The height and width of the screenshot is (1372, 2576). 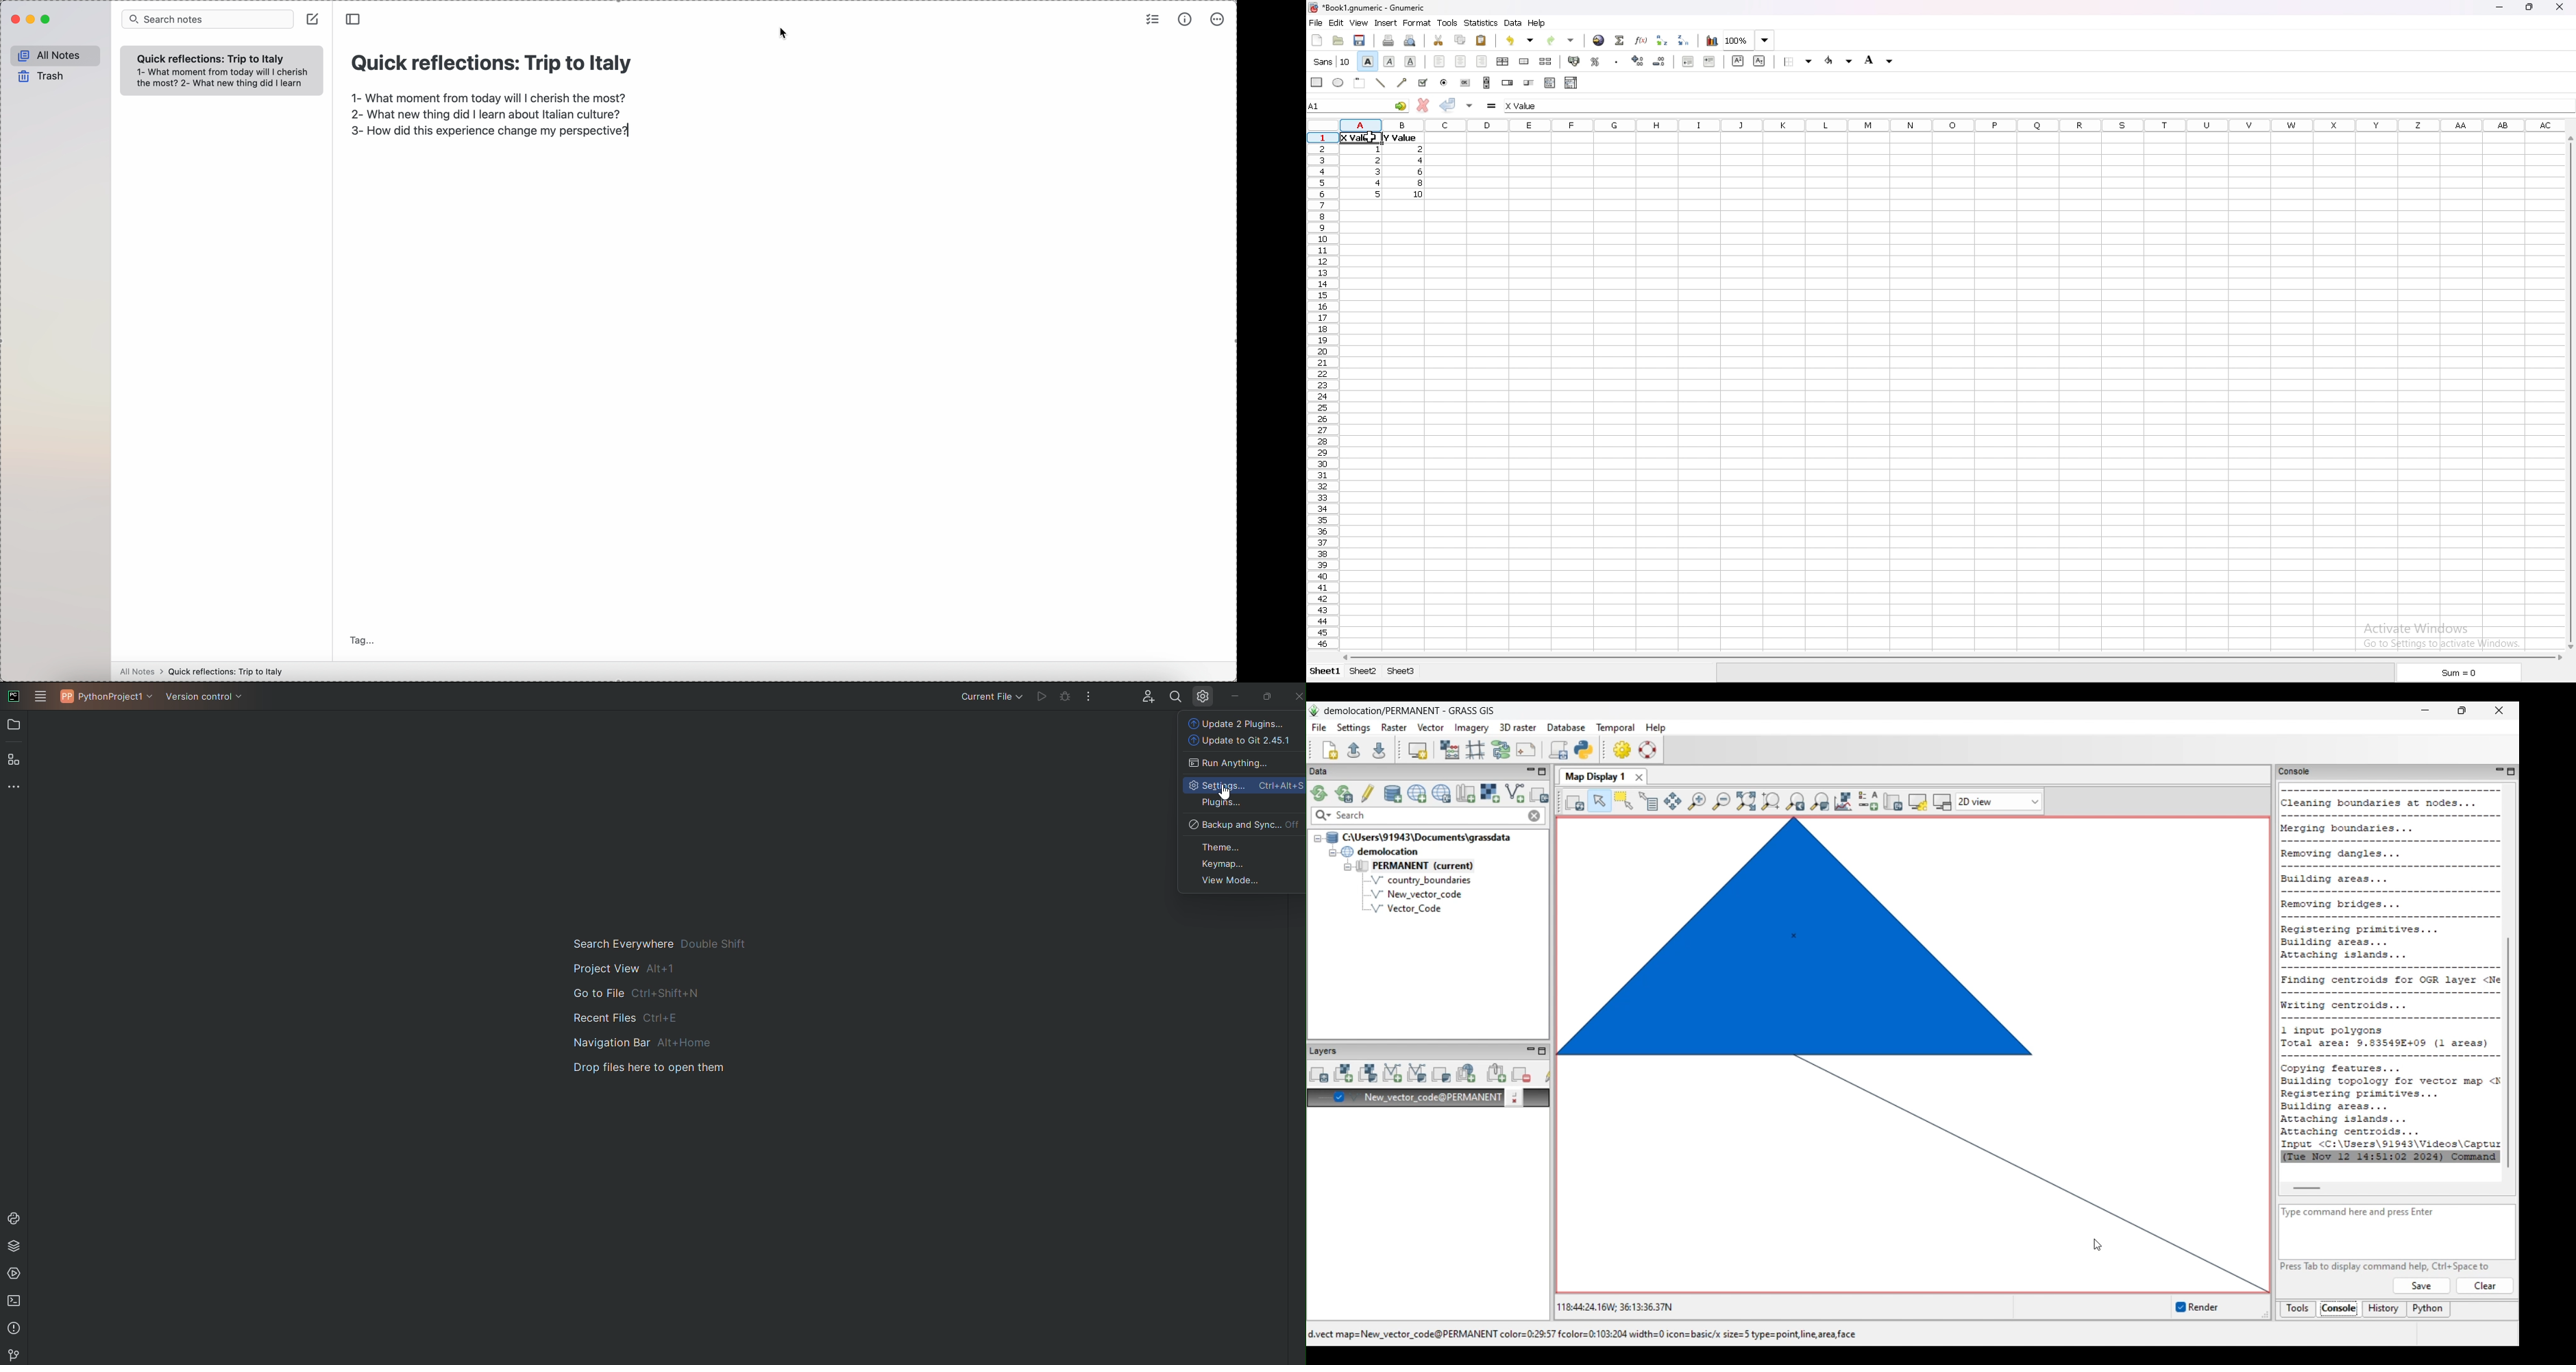 What do you see at coordinates (1317, 81) in the screenshot?
I see `rectangle` at bounding box center [1317, 81].